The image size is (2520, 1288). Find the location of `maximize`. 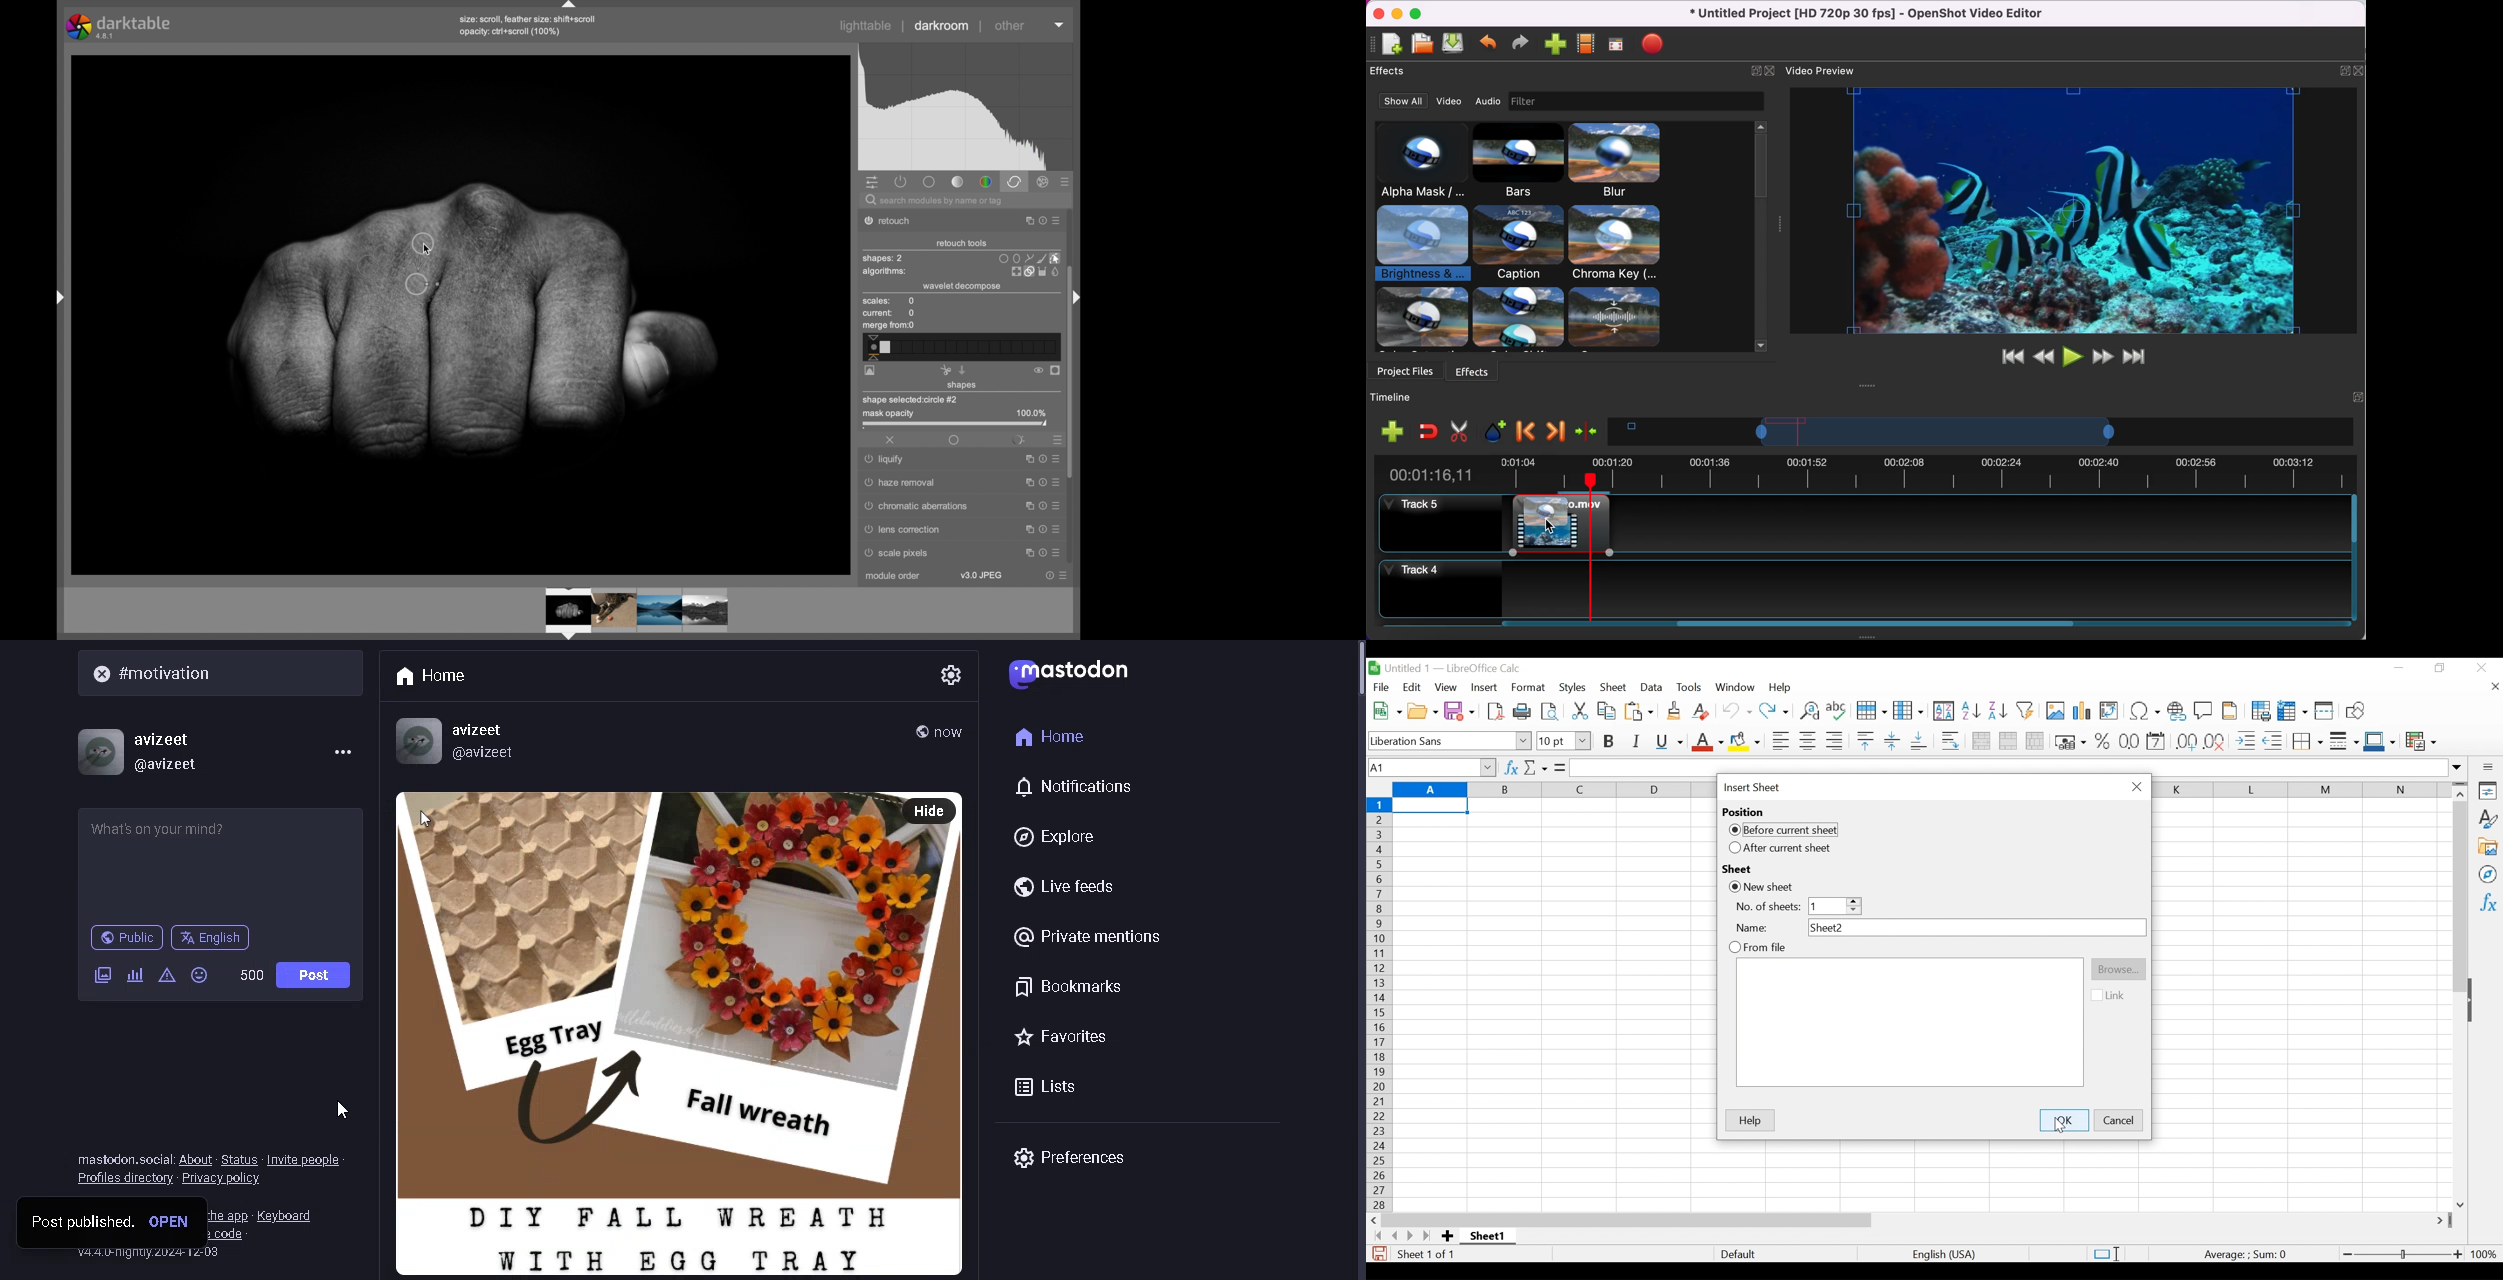

maximize is located at coordinates (1418, 11).